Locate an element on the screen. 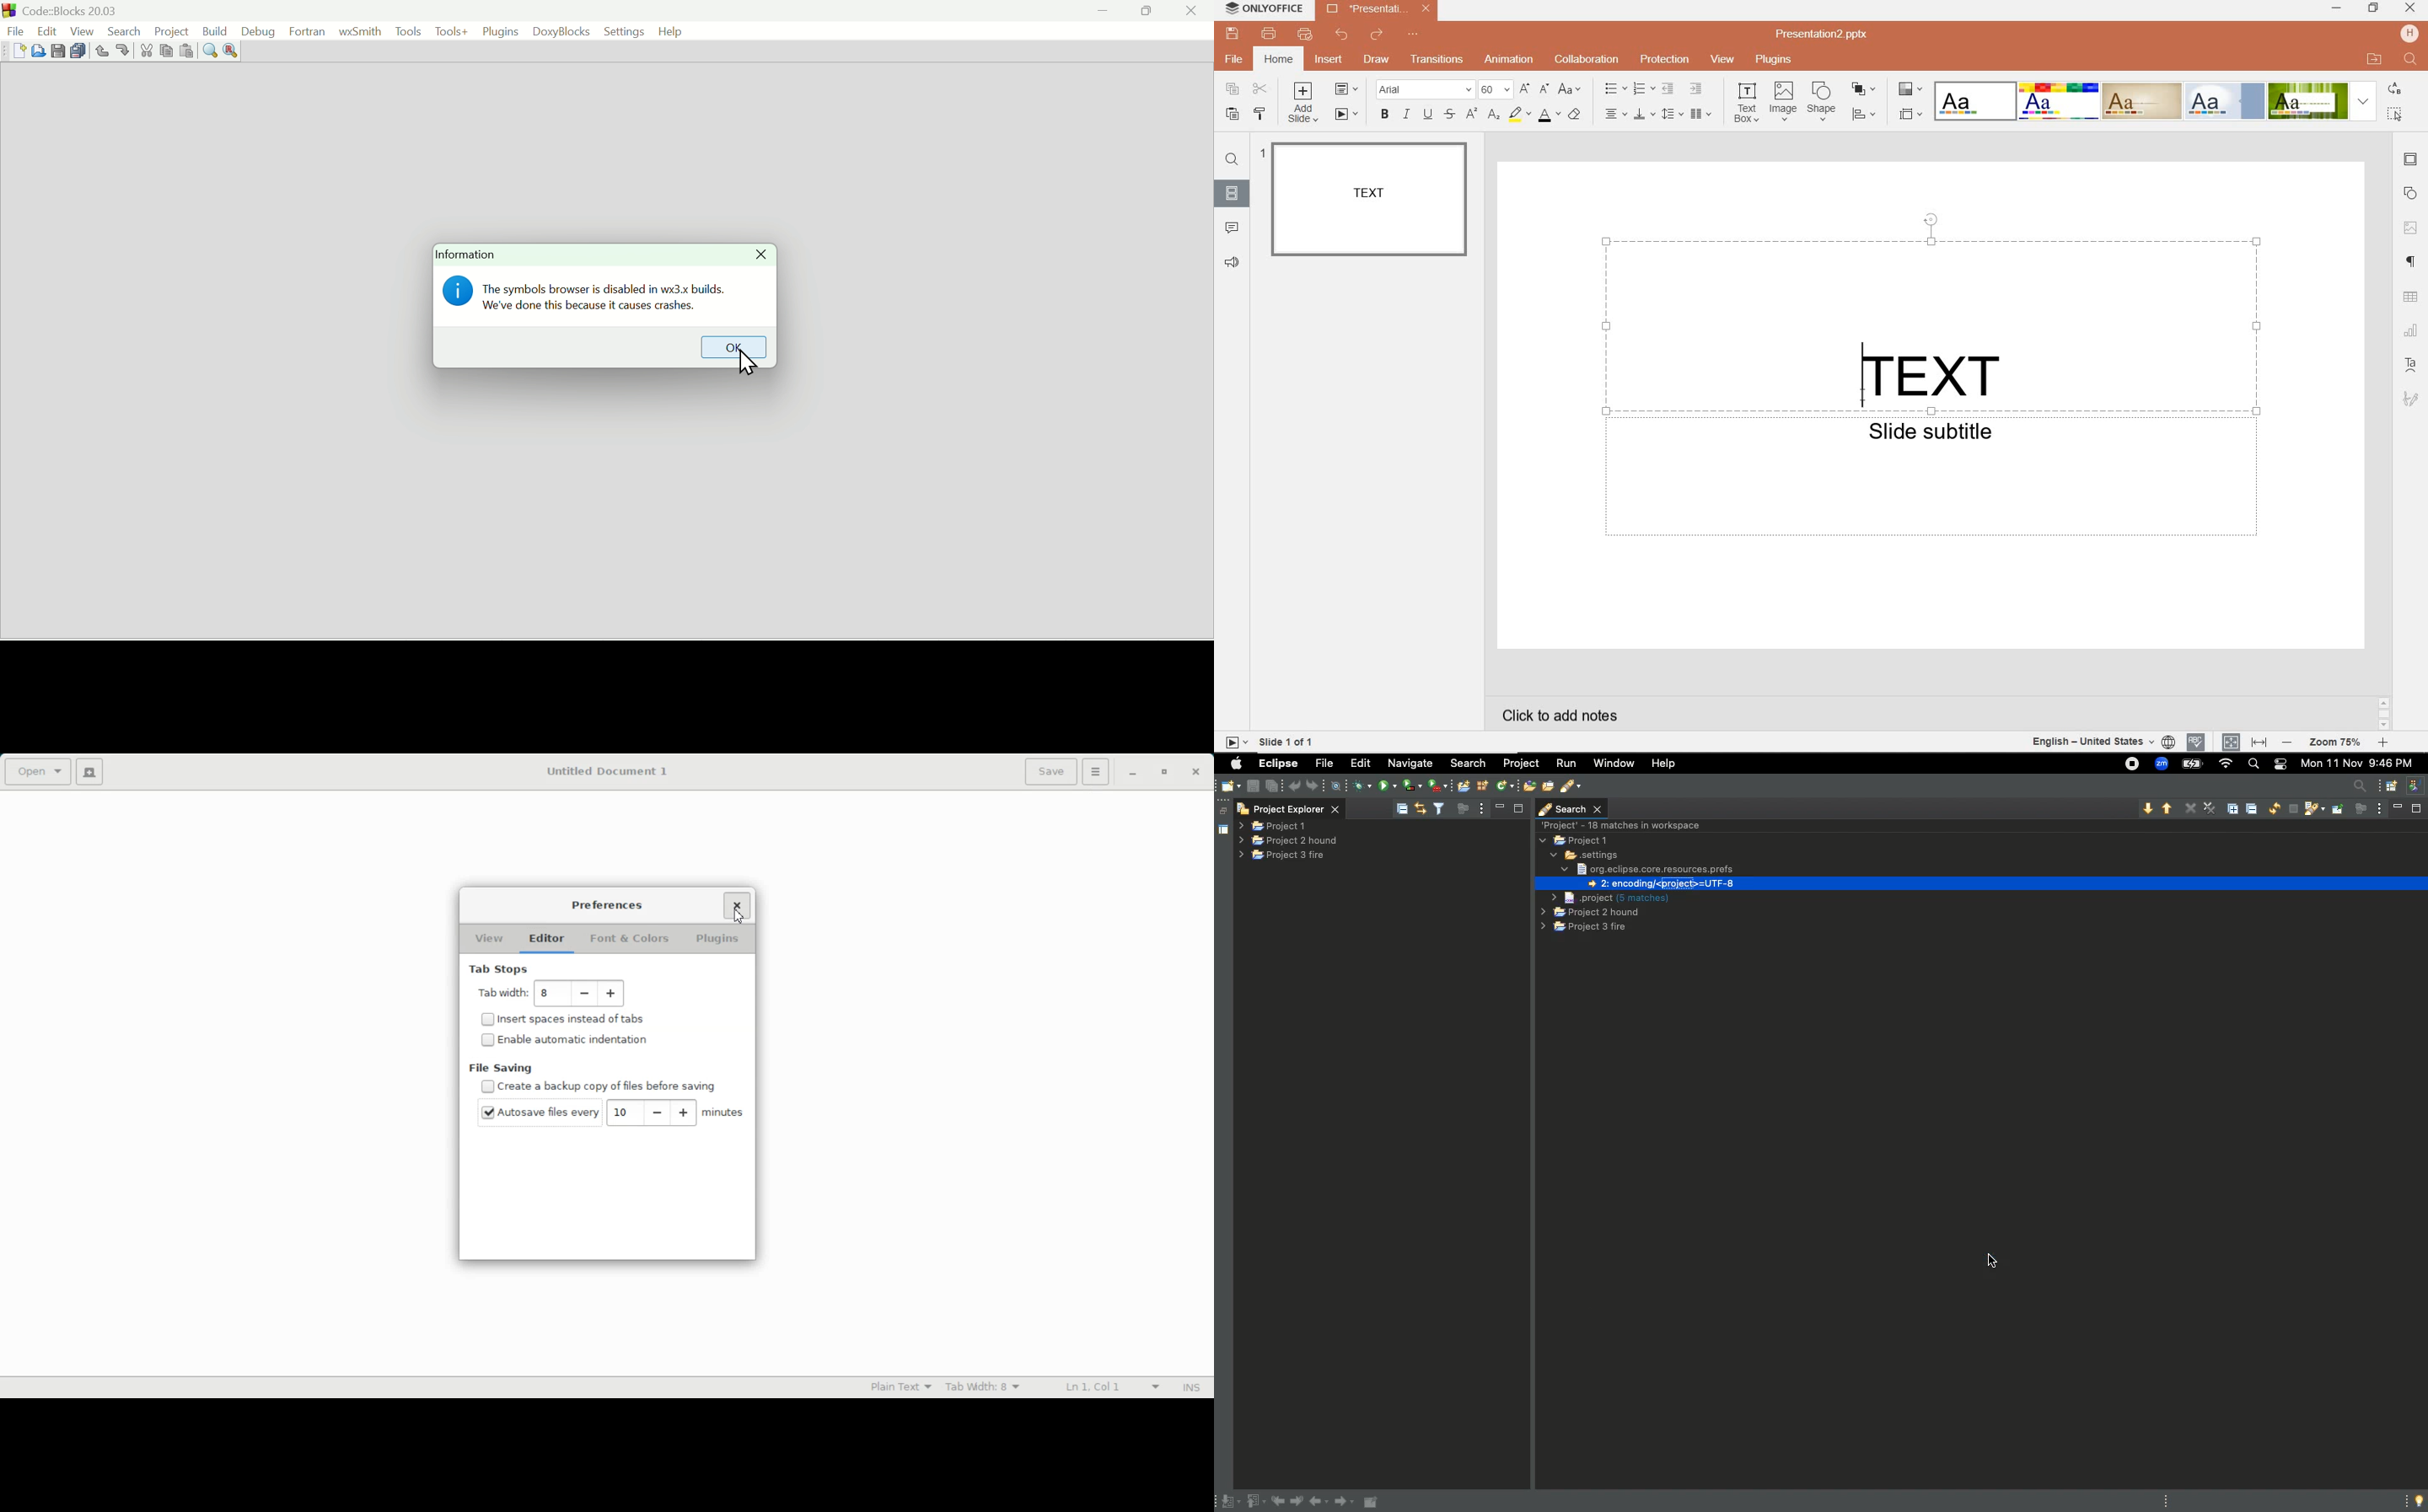  FONT SIZE is located at coordinates (1497, 90).